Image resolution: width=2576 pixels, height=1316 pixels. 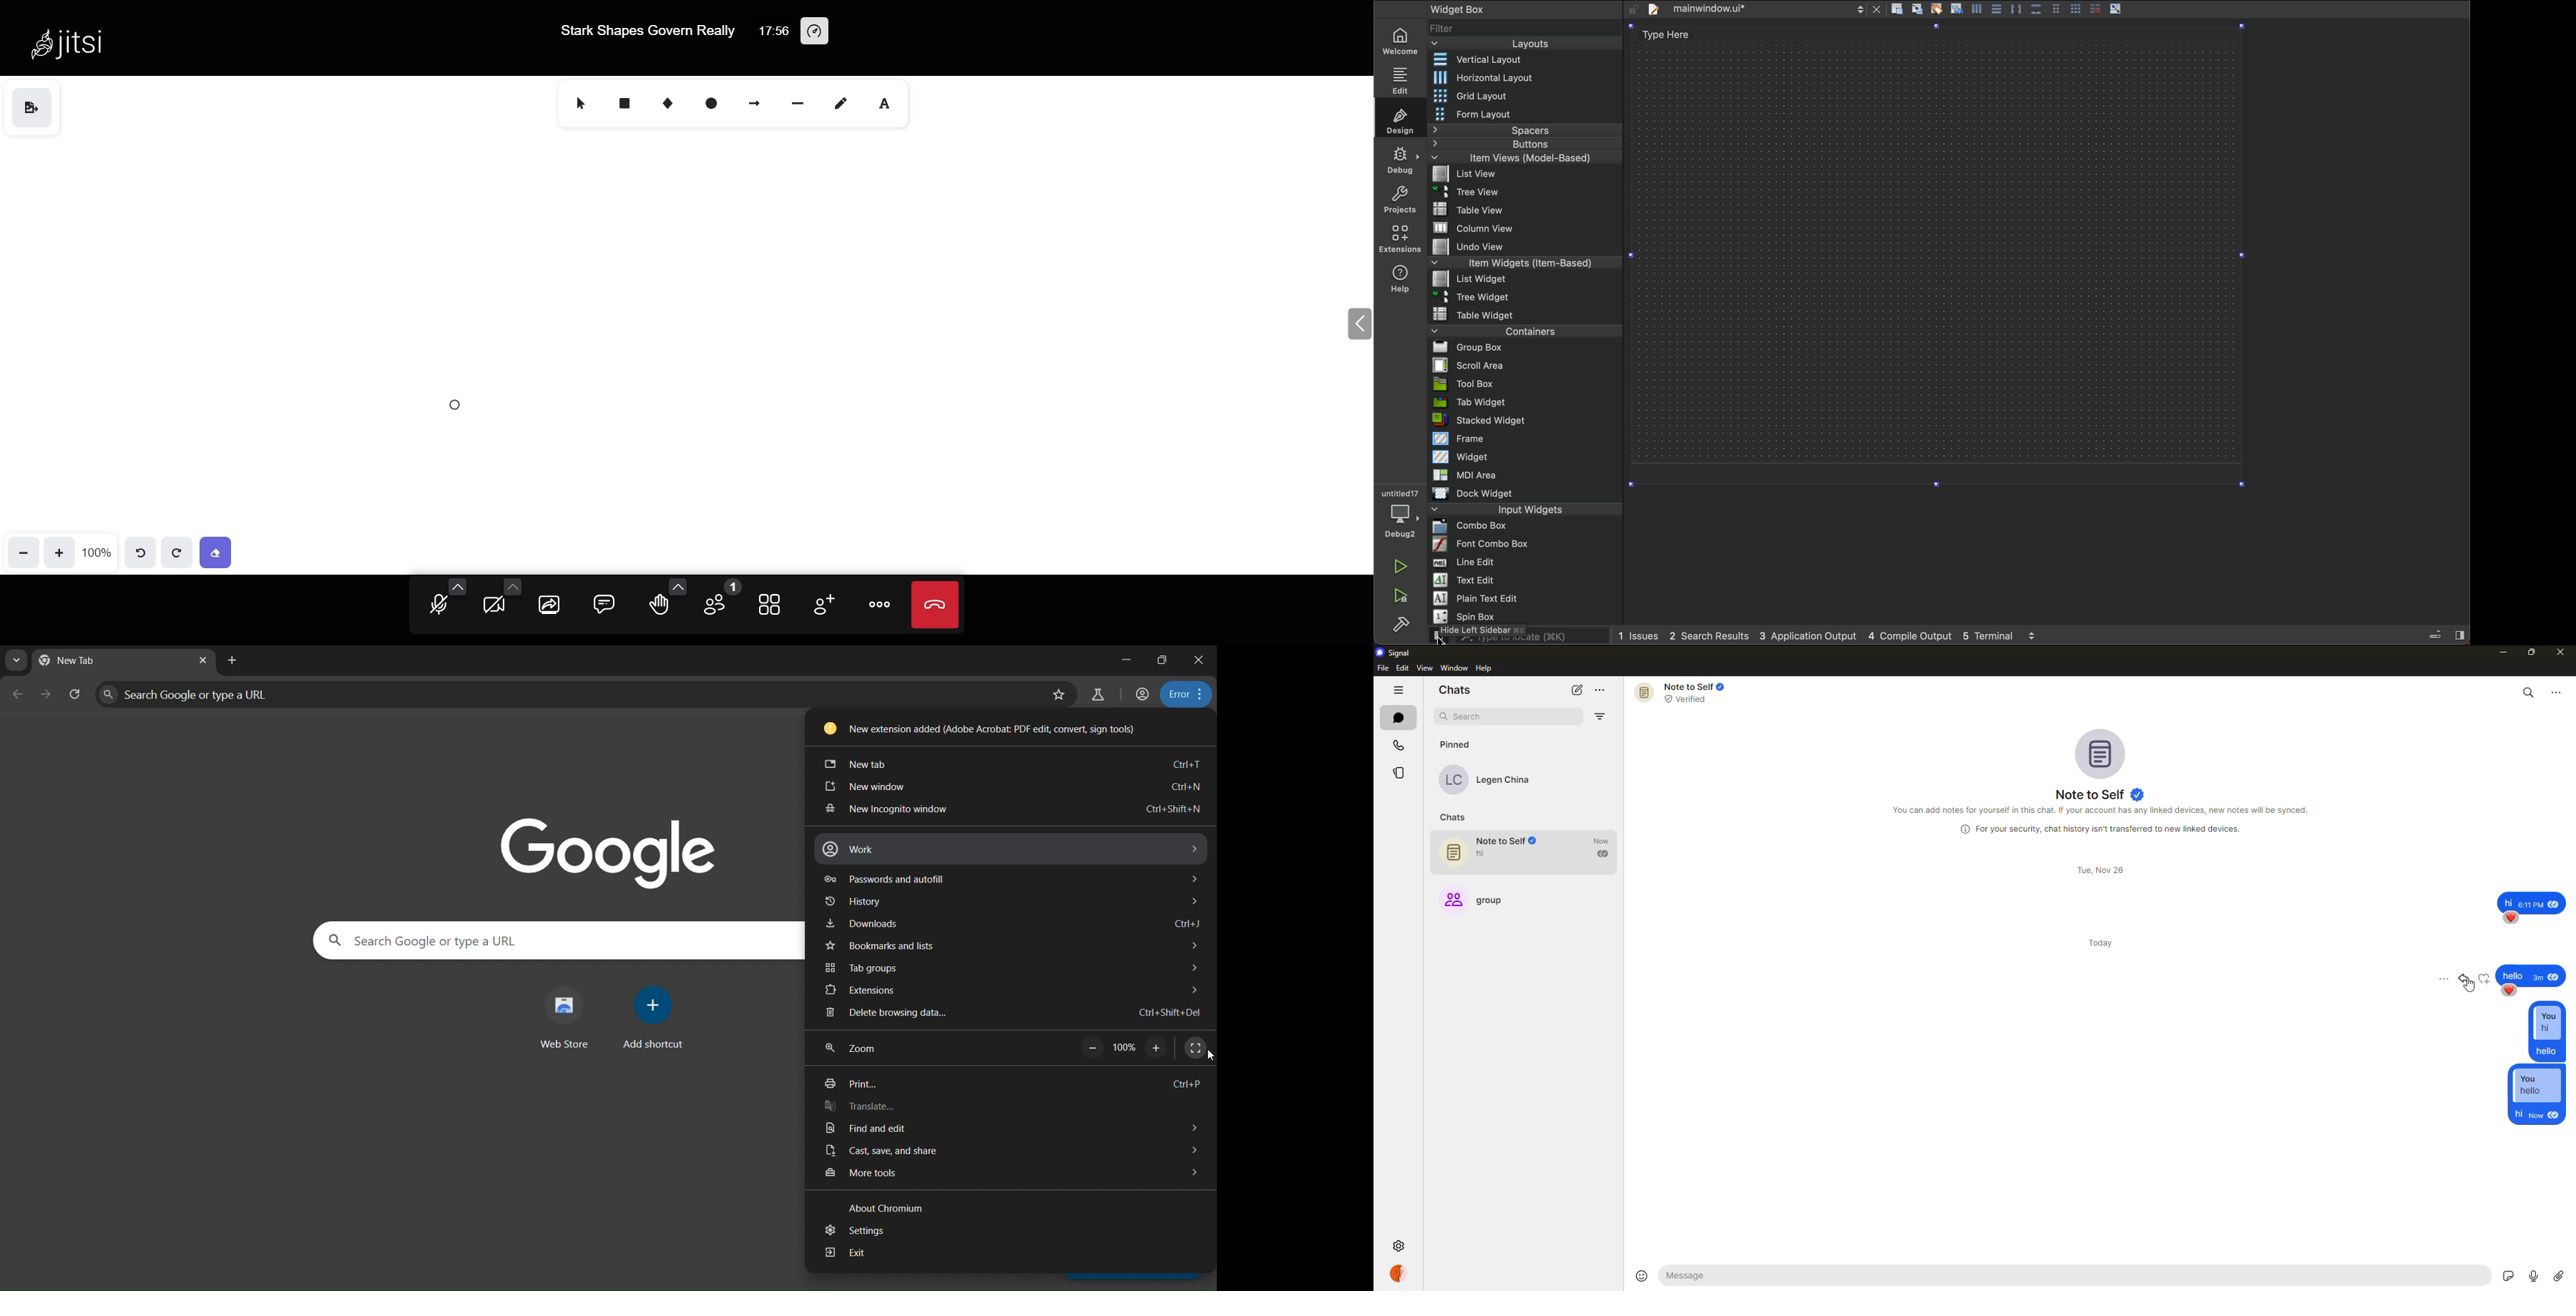 What do you see at coordinates (1400, 690) in the screenshot?
I see `hide tabs` at bounding box center [1400, 690].